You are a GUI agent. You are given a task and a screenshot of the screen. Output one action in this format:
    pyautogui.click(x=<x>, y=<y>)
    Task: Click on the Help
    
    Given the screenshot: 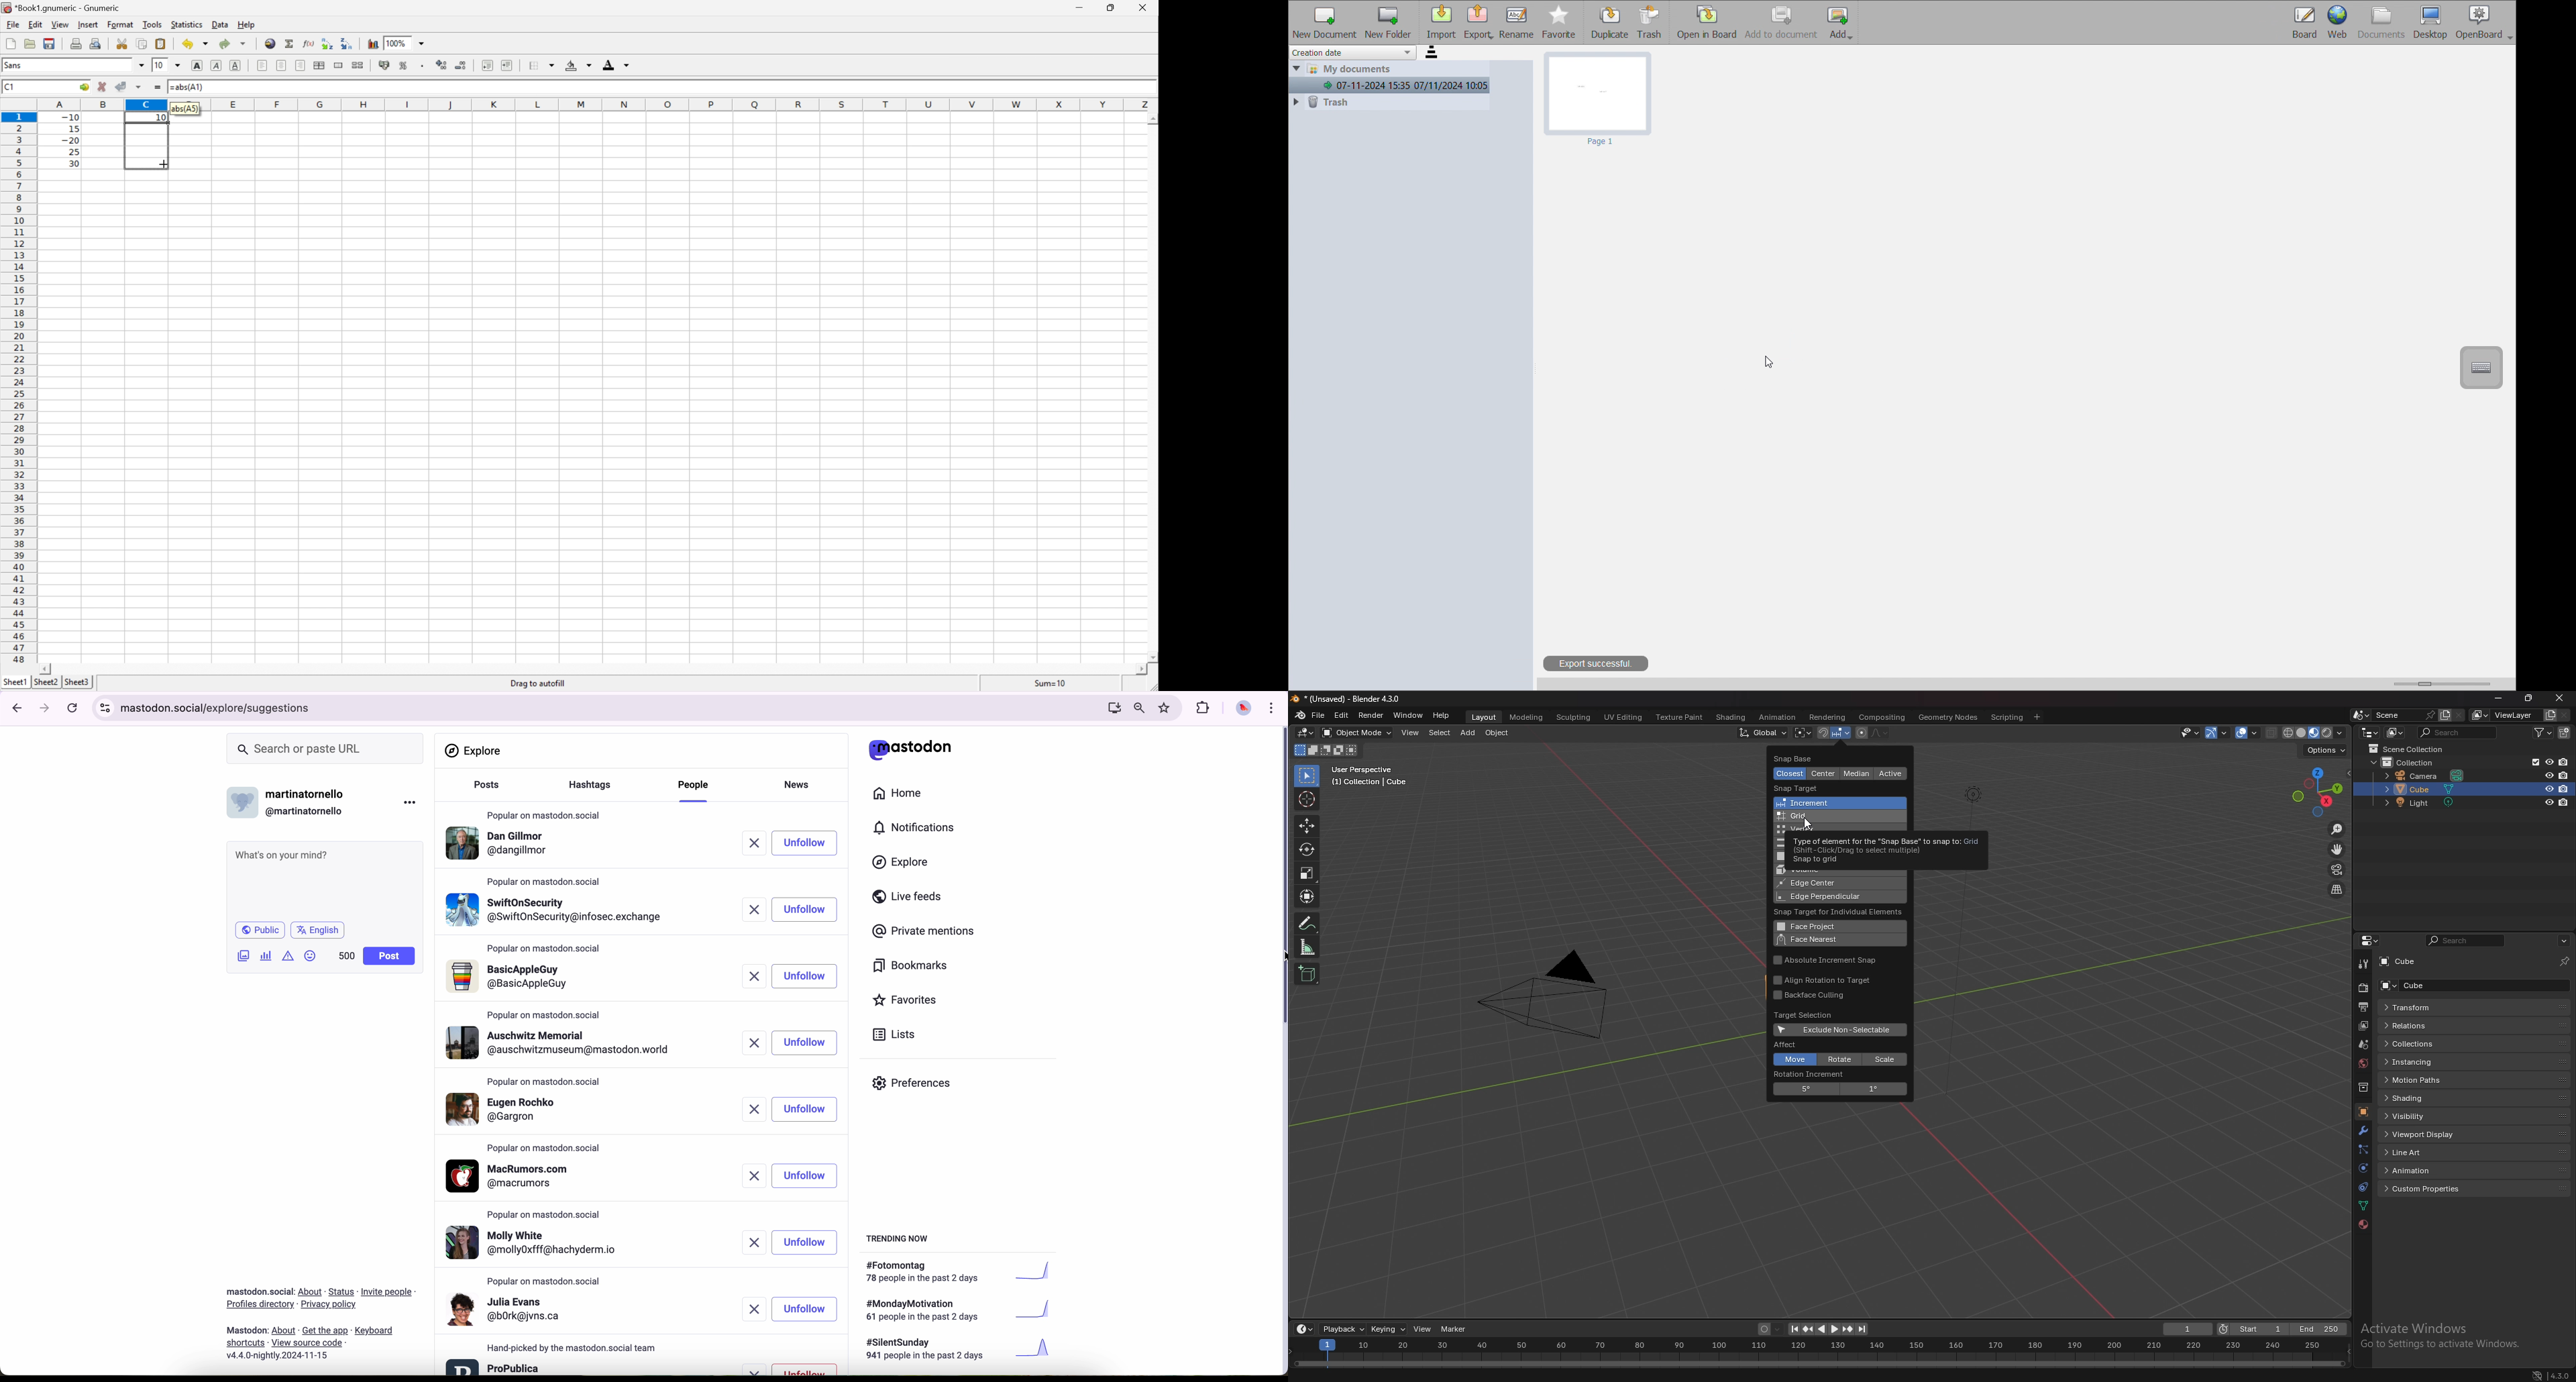 What is the action you would take?
    pyautogui.click(x=246, y=25)
    